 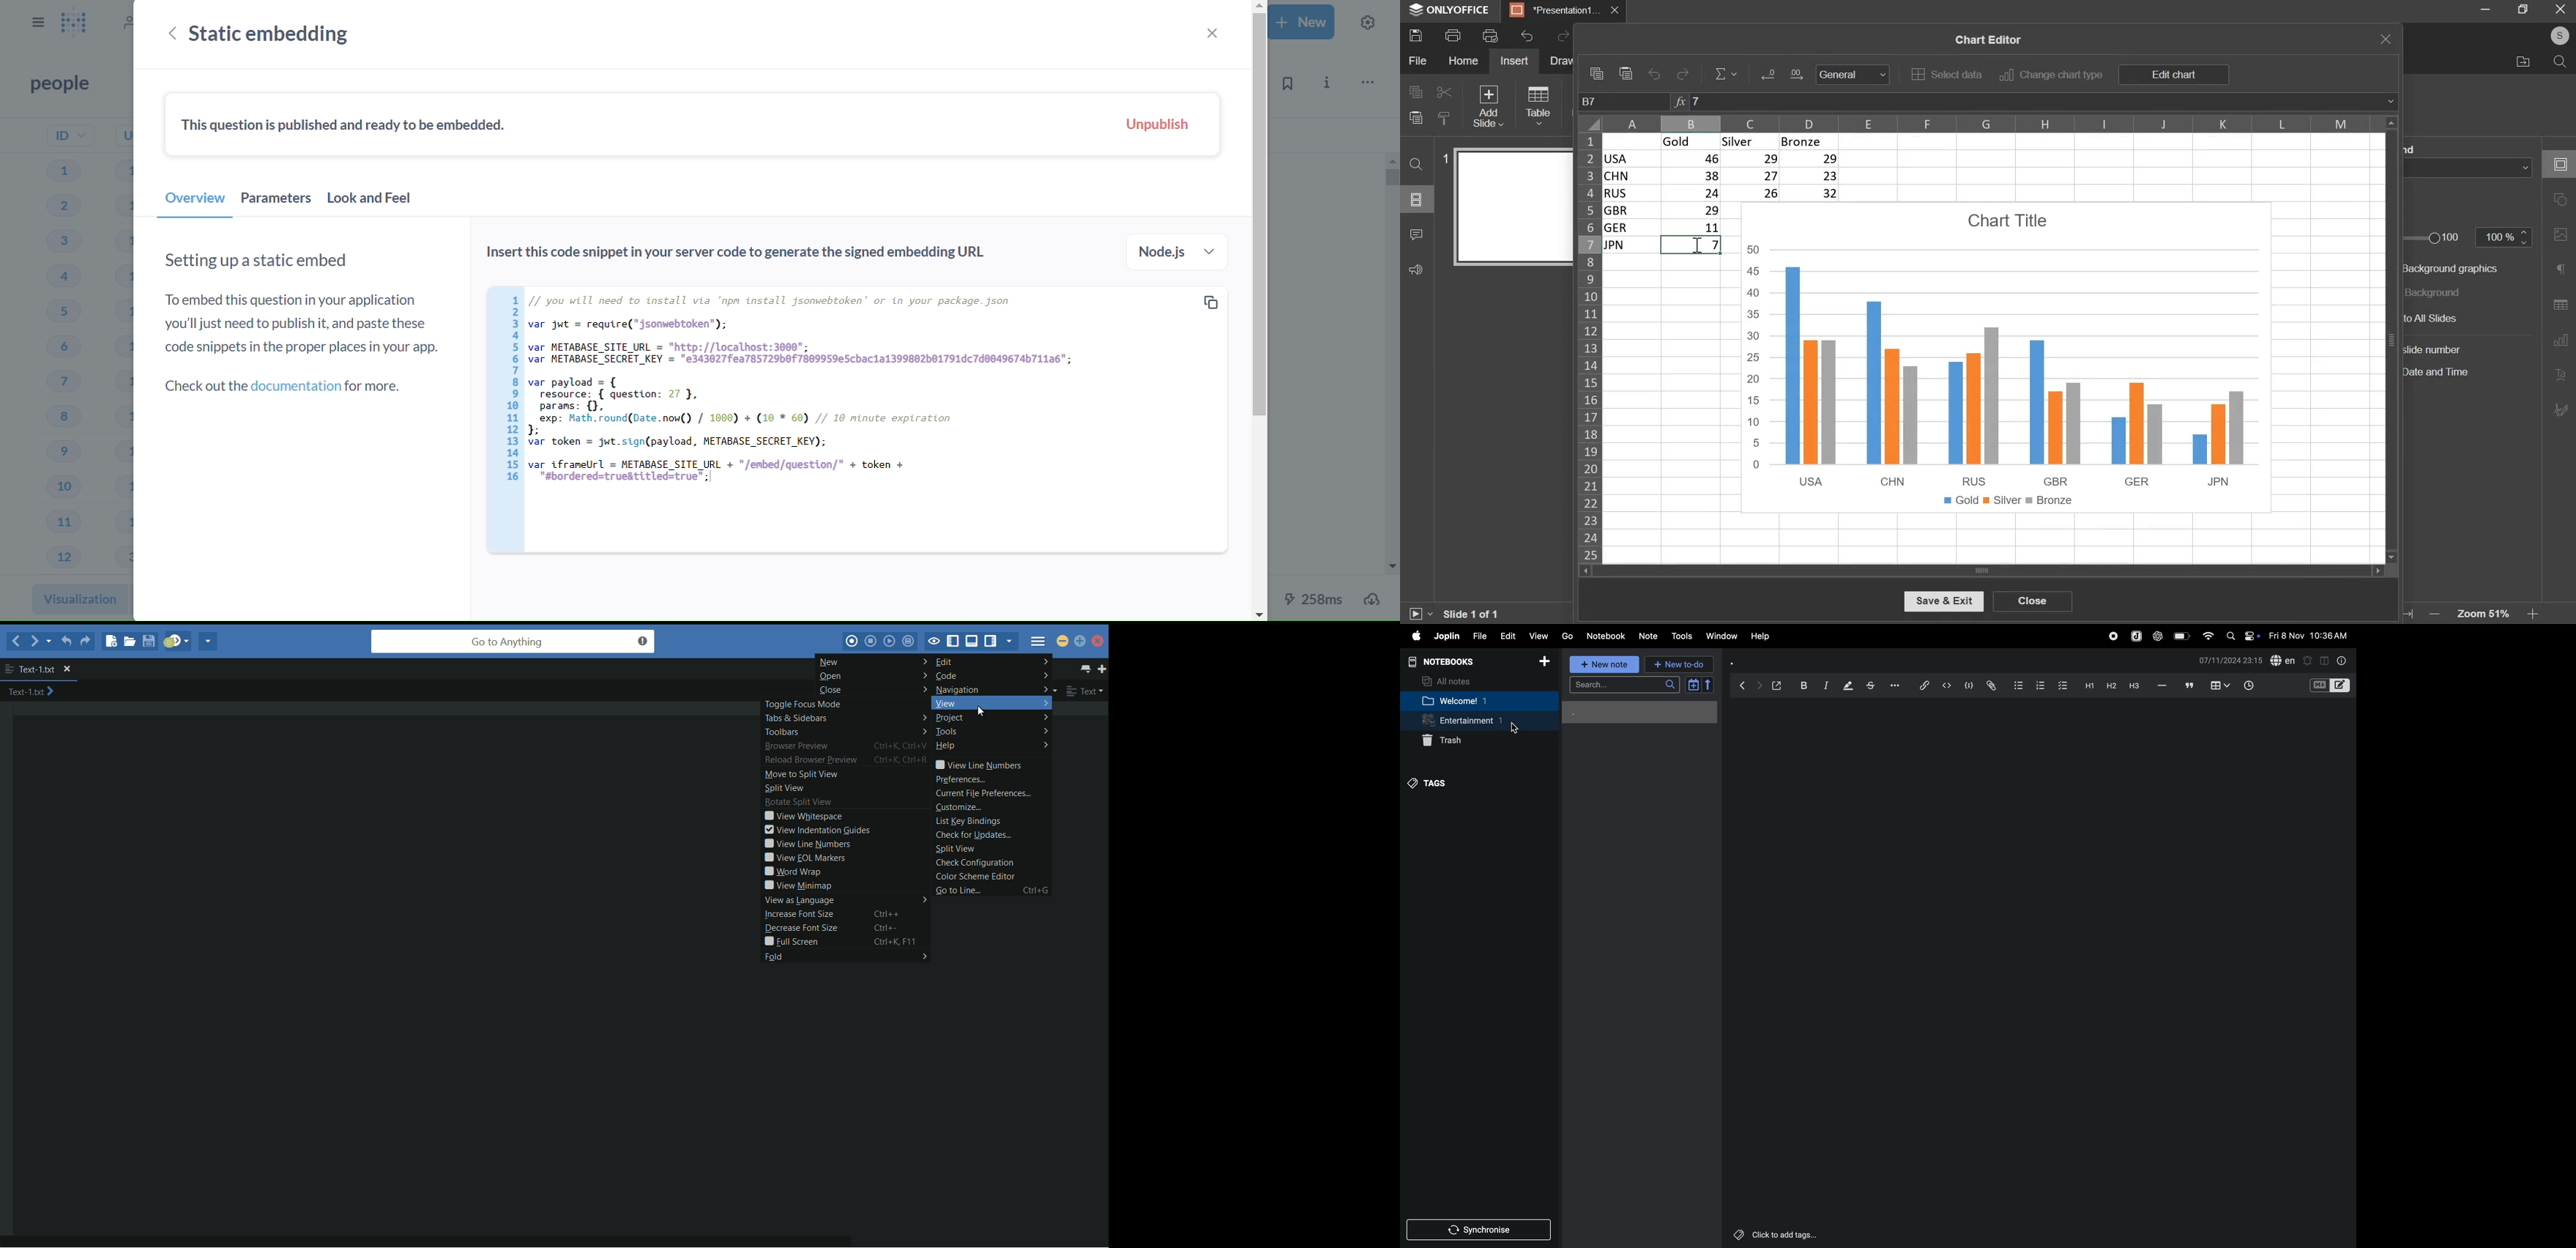 I want to click on notebooks, so click(x=1447, y=661).